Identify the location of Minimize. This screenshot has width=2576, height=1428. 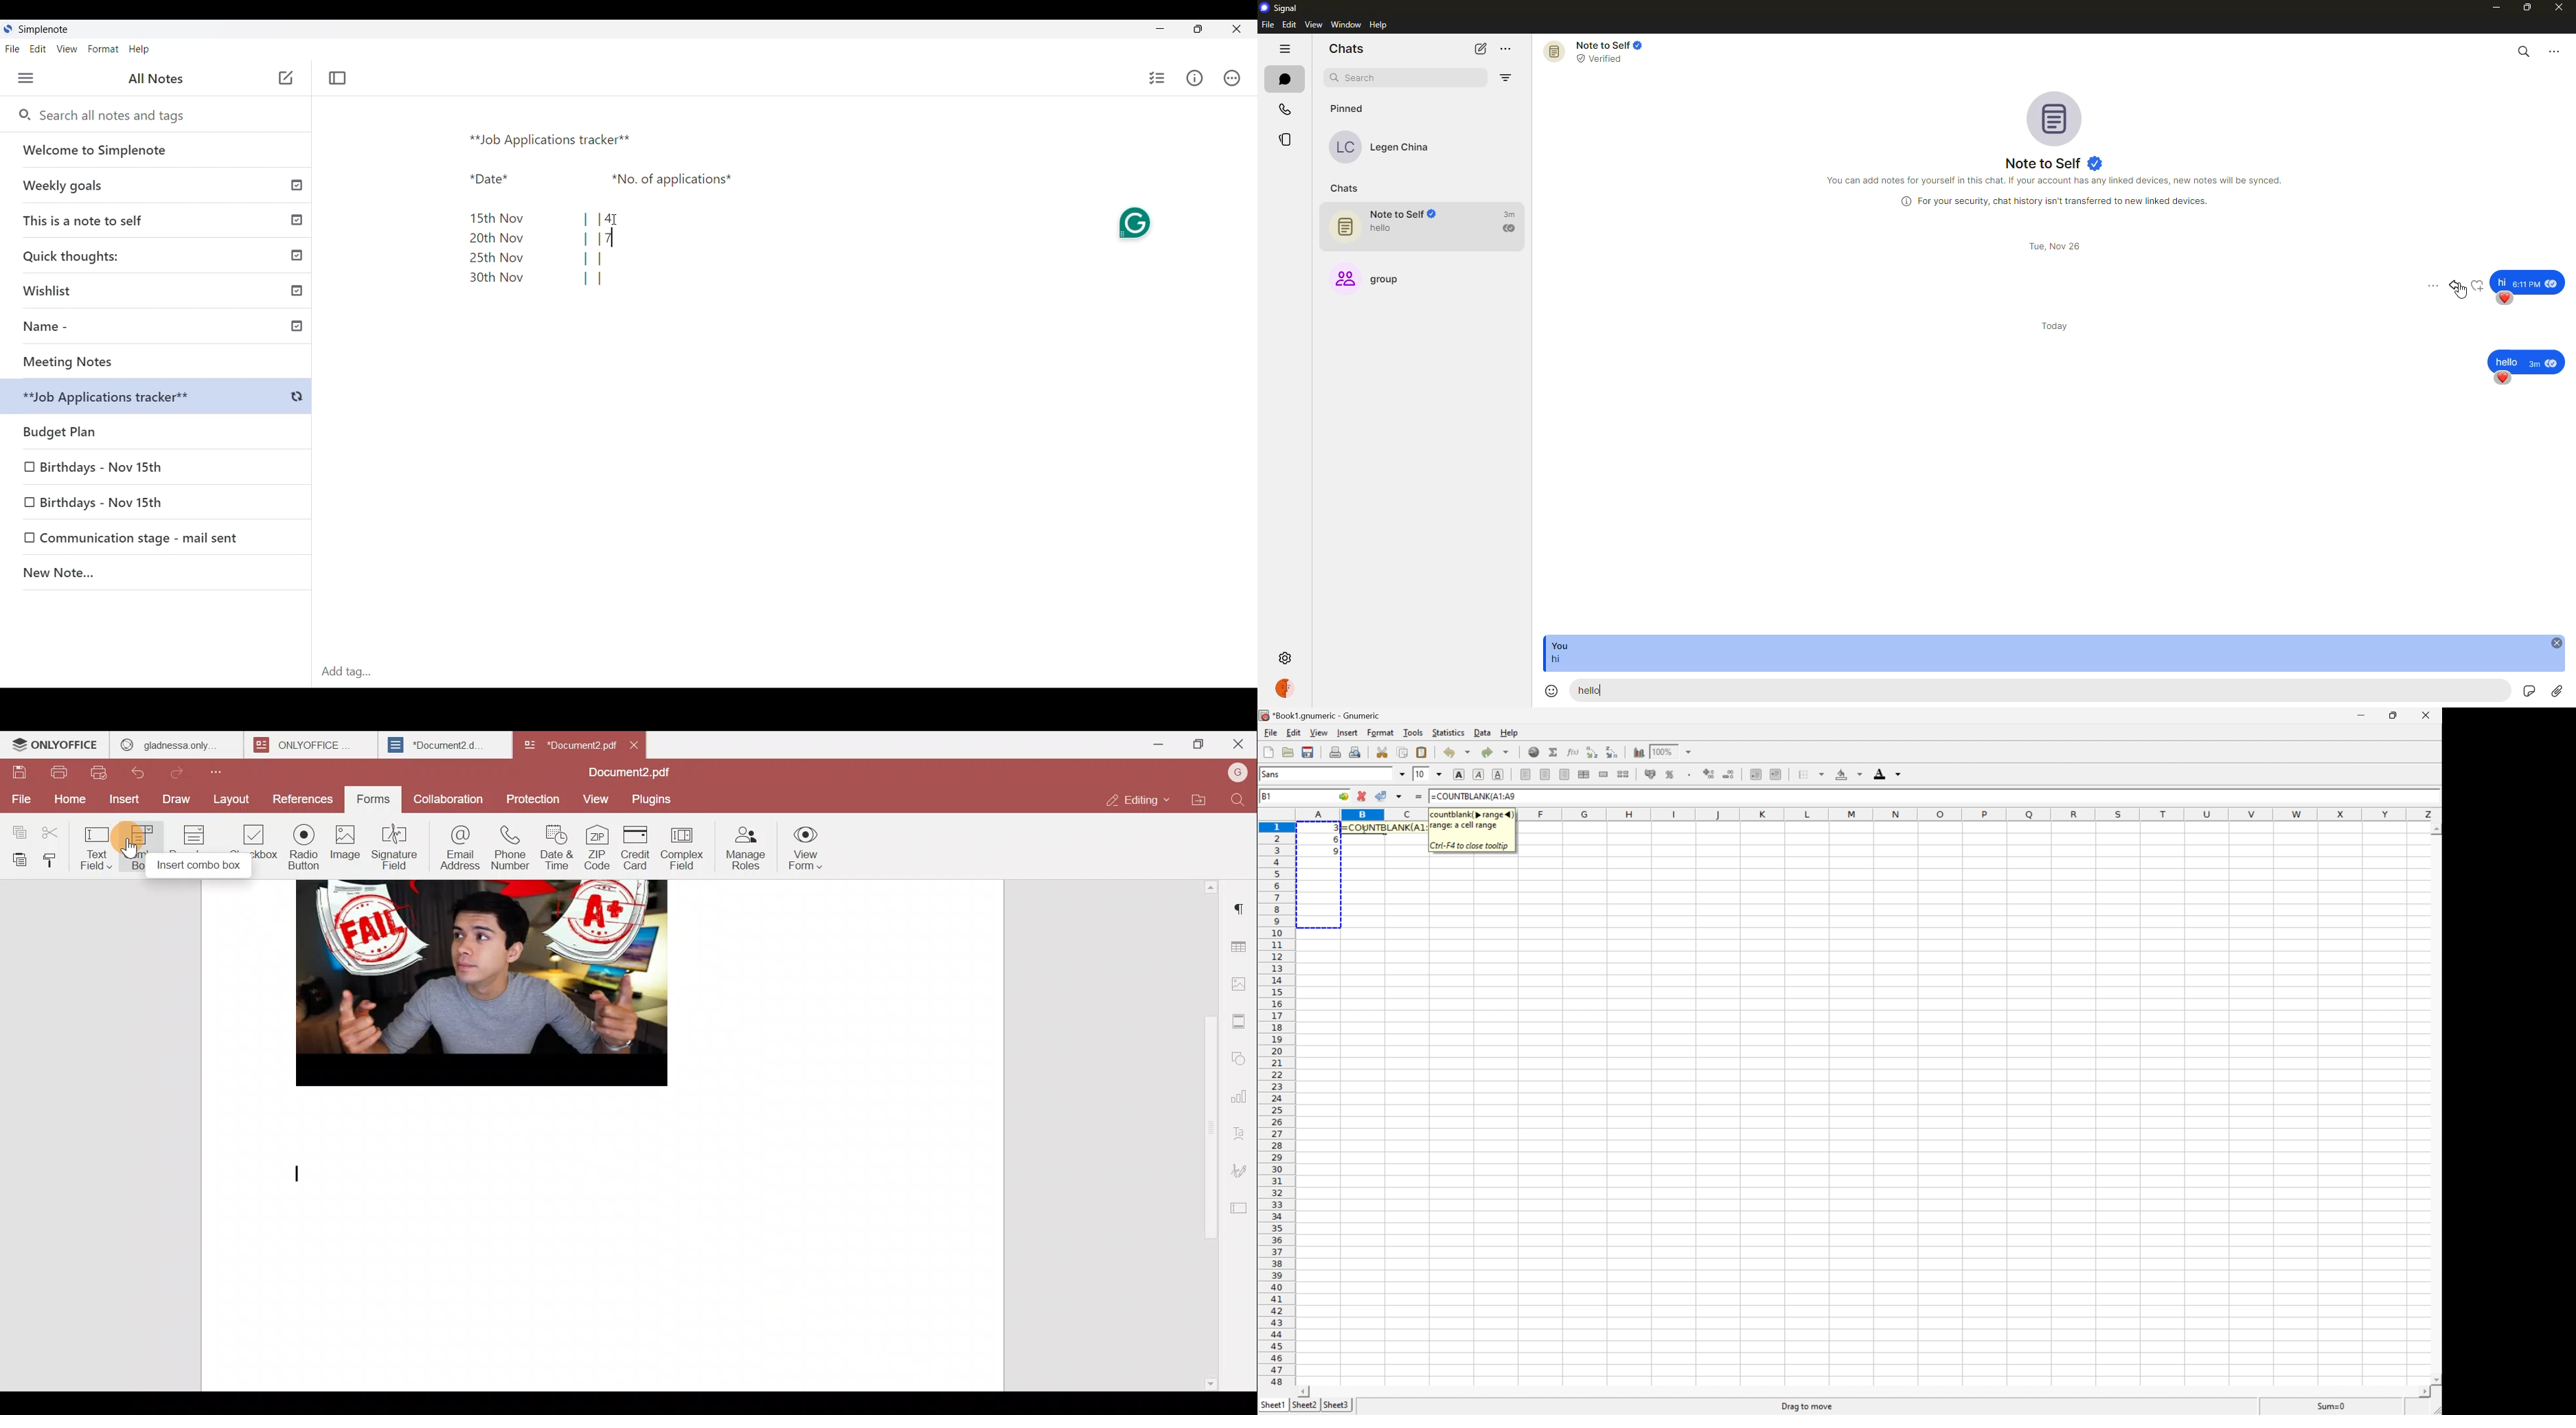
(1148, 747).